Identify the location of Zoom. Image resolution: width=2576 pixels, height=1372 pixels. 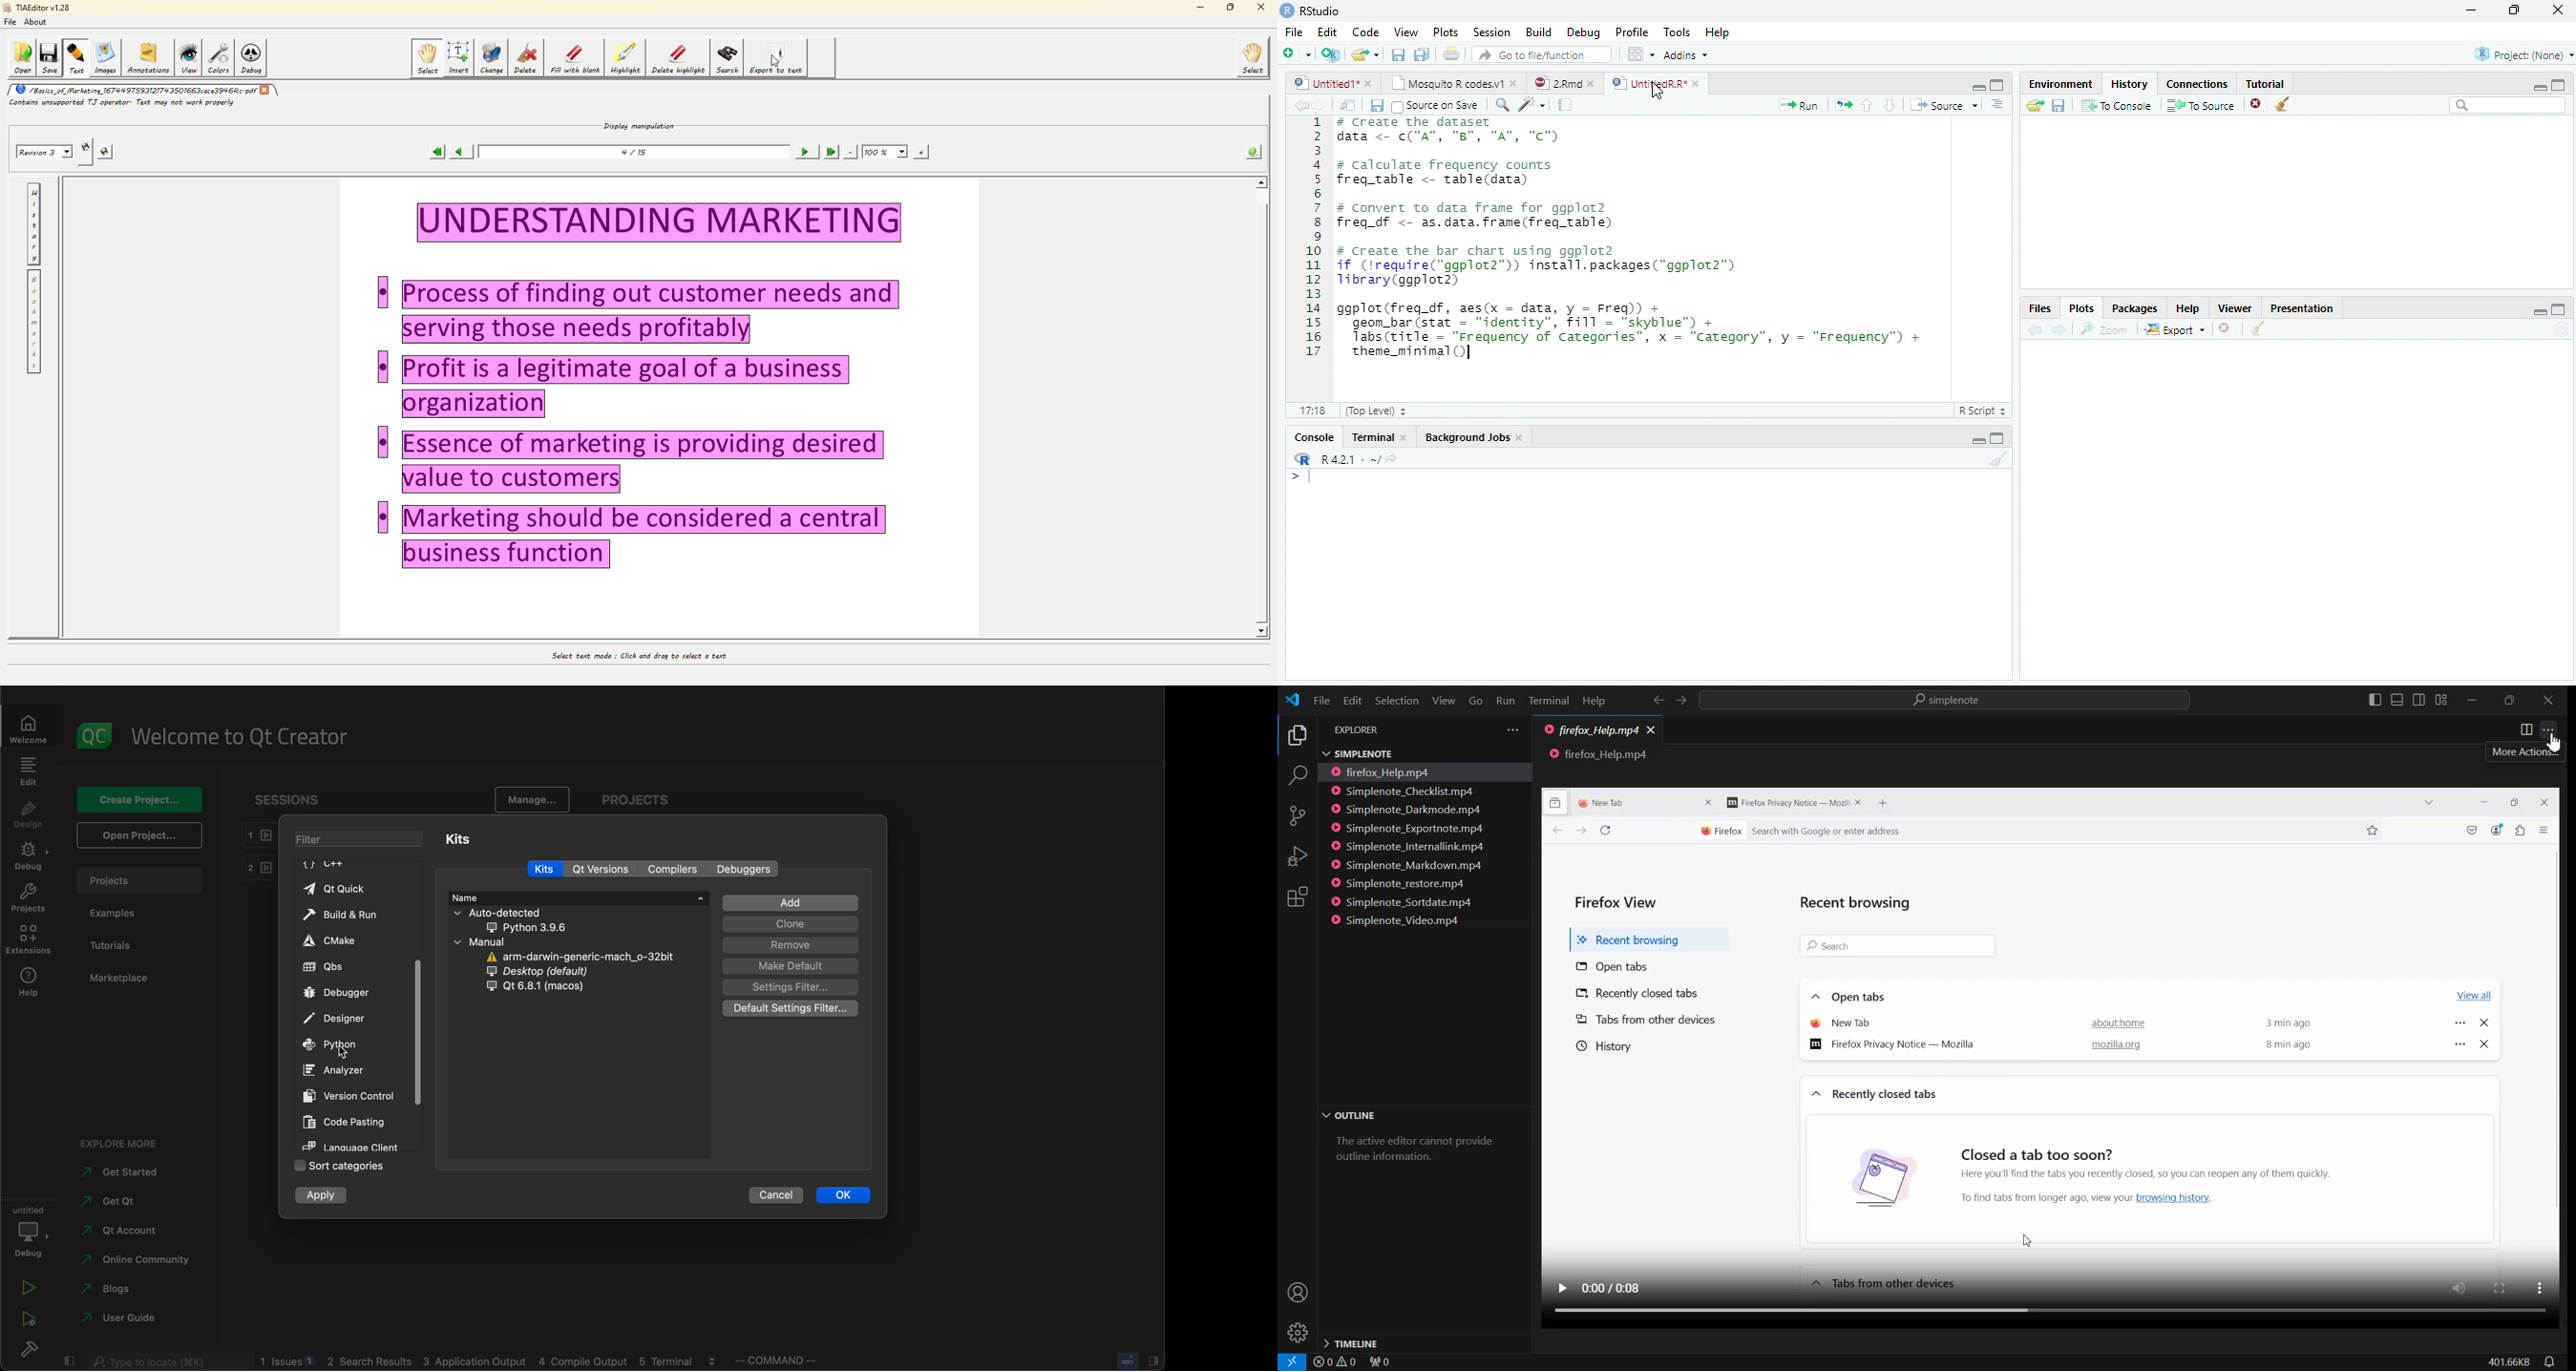
(2105, 331).